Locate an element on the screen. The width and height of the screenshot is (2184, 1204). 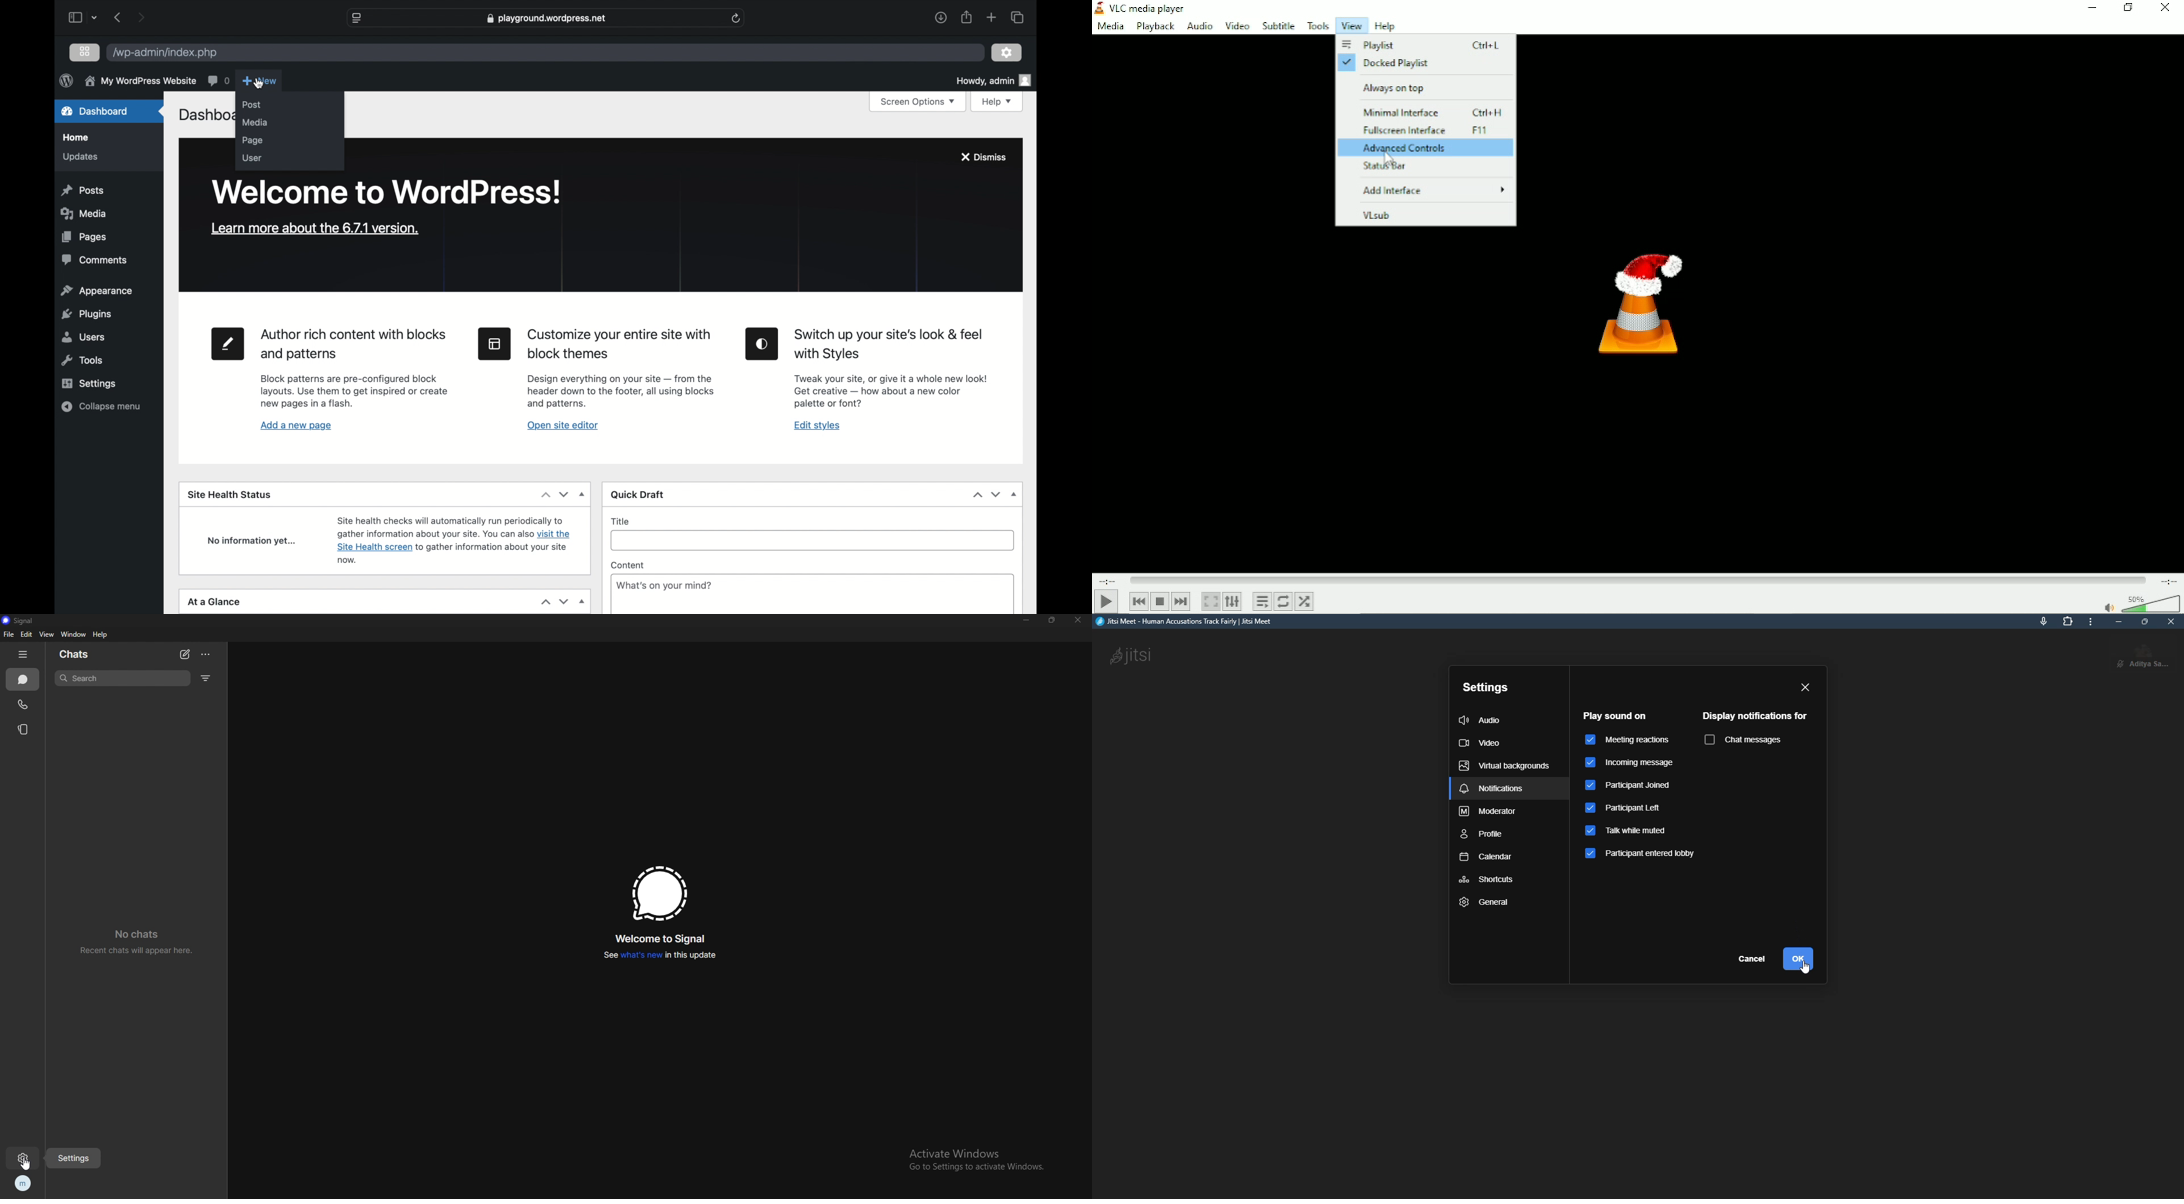
stepper buttons is located at coordinates (555, 601).